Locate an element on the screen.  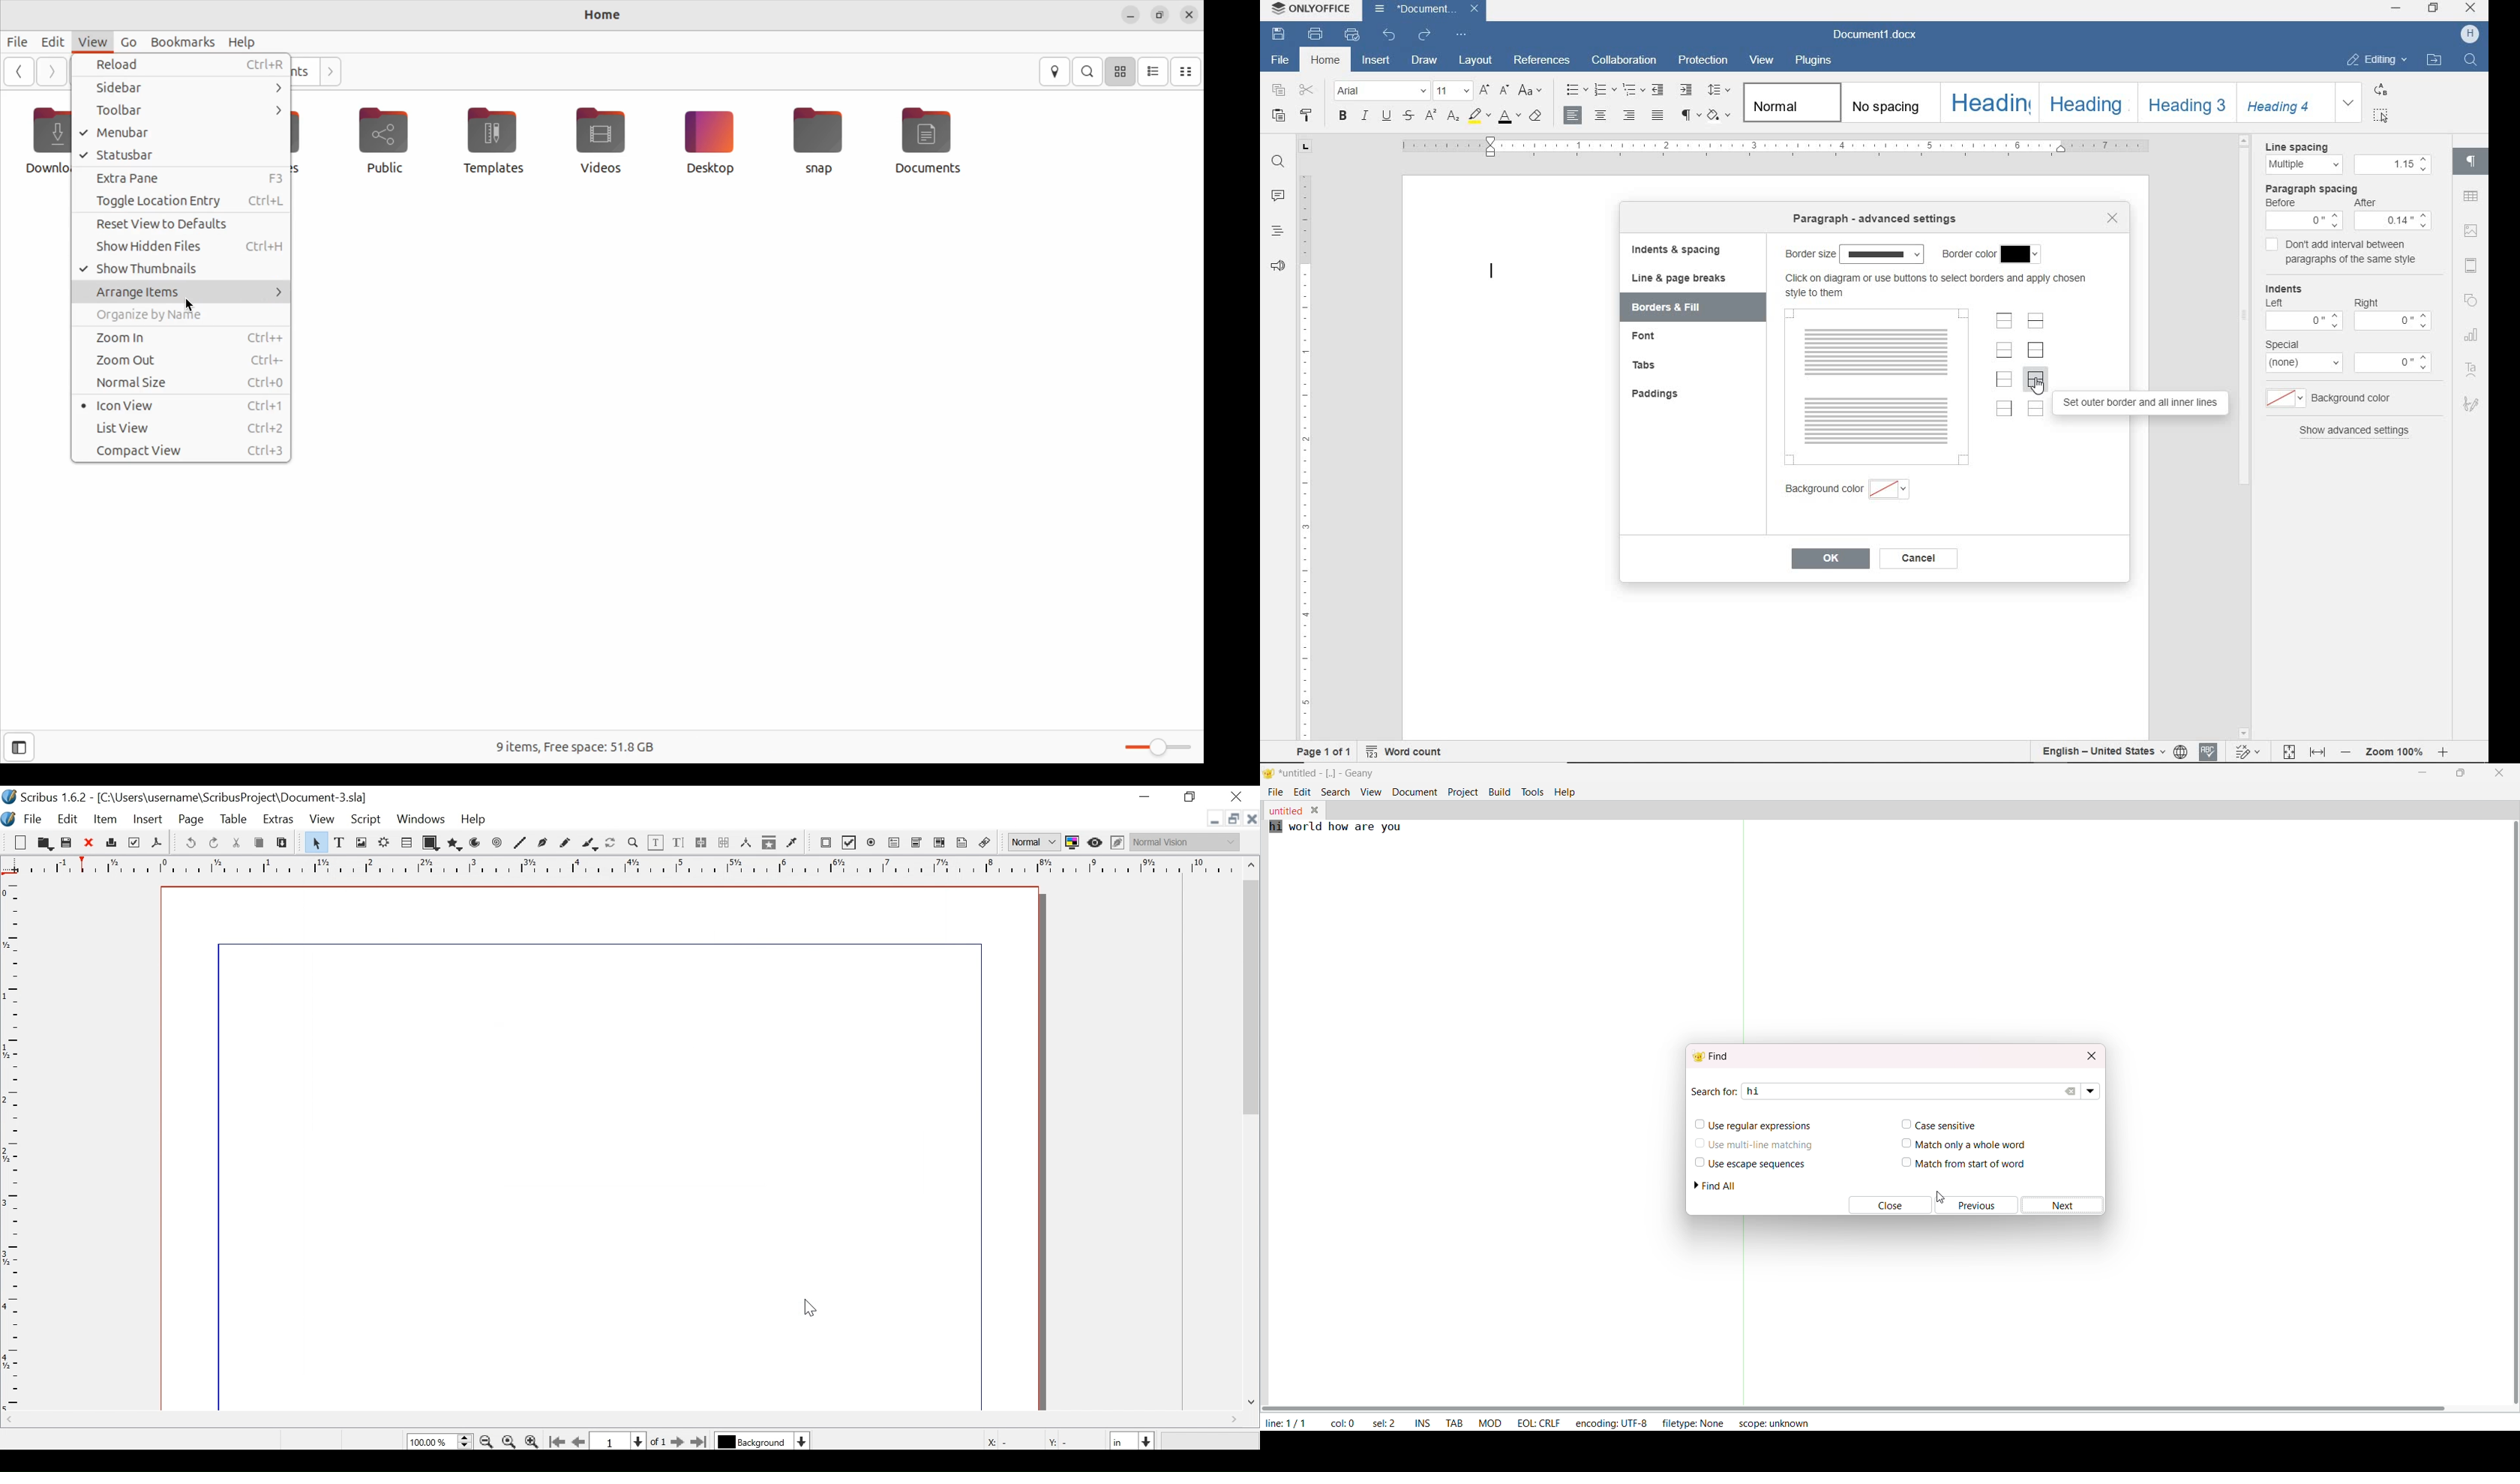
Edit Preview mode is located at coordinates (1119, 843).